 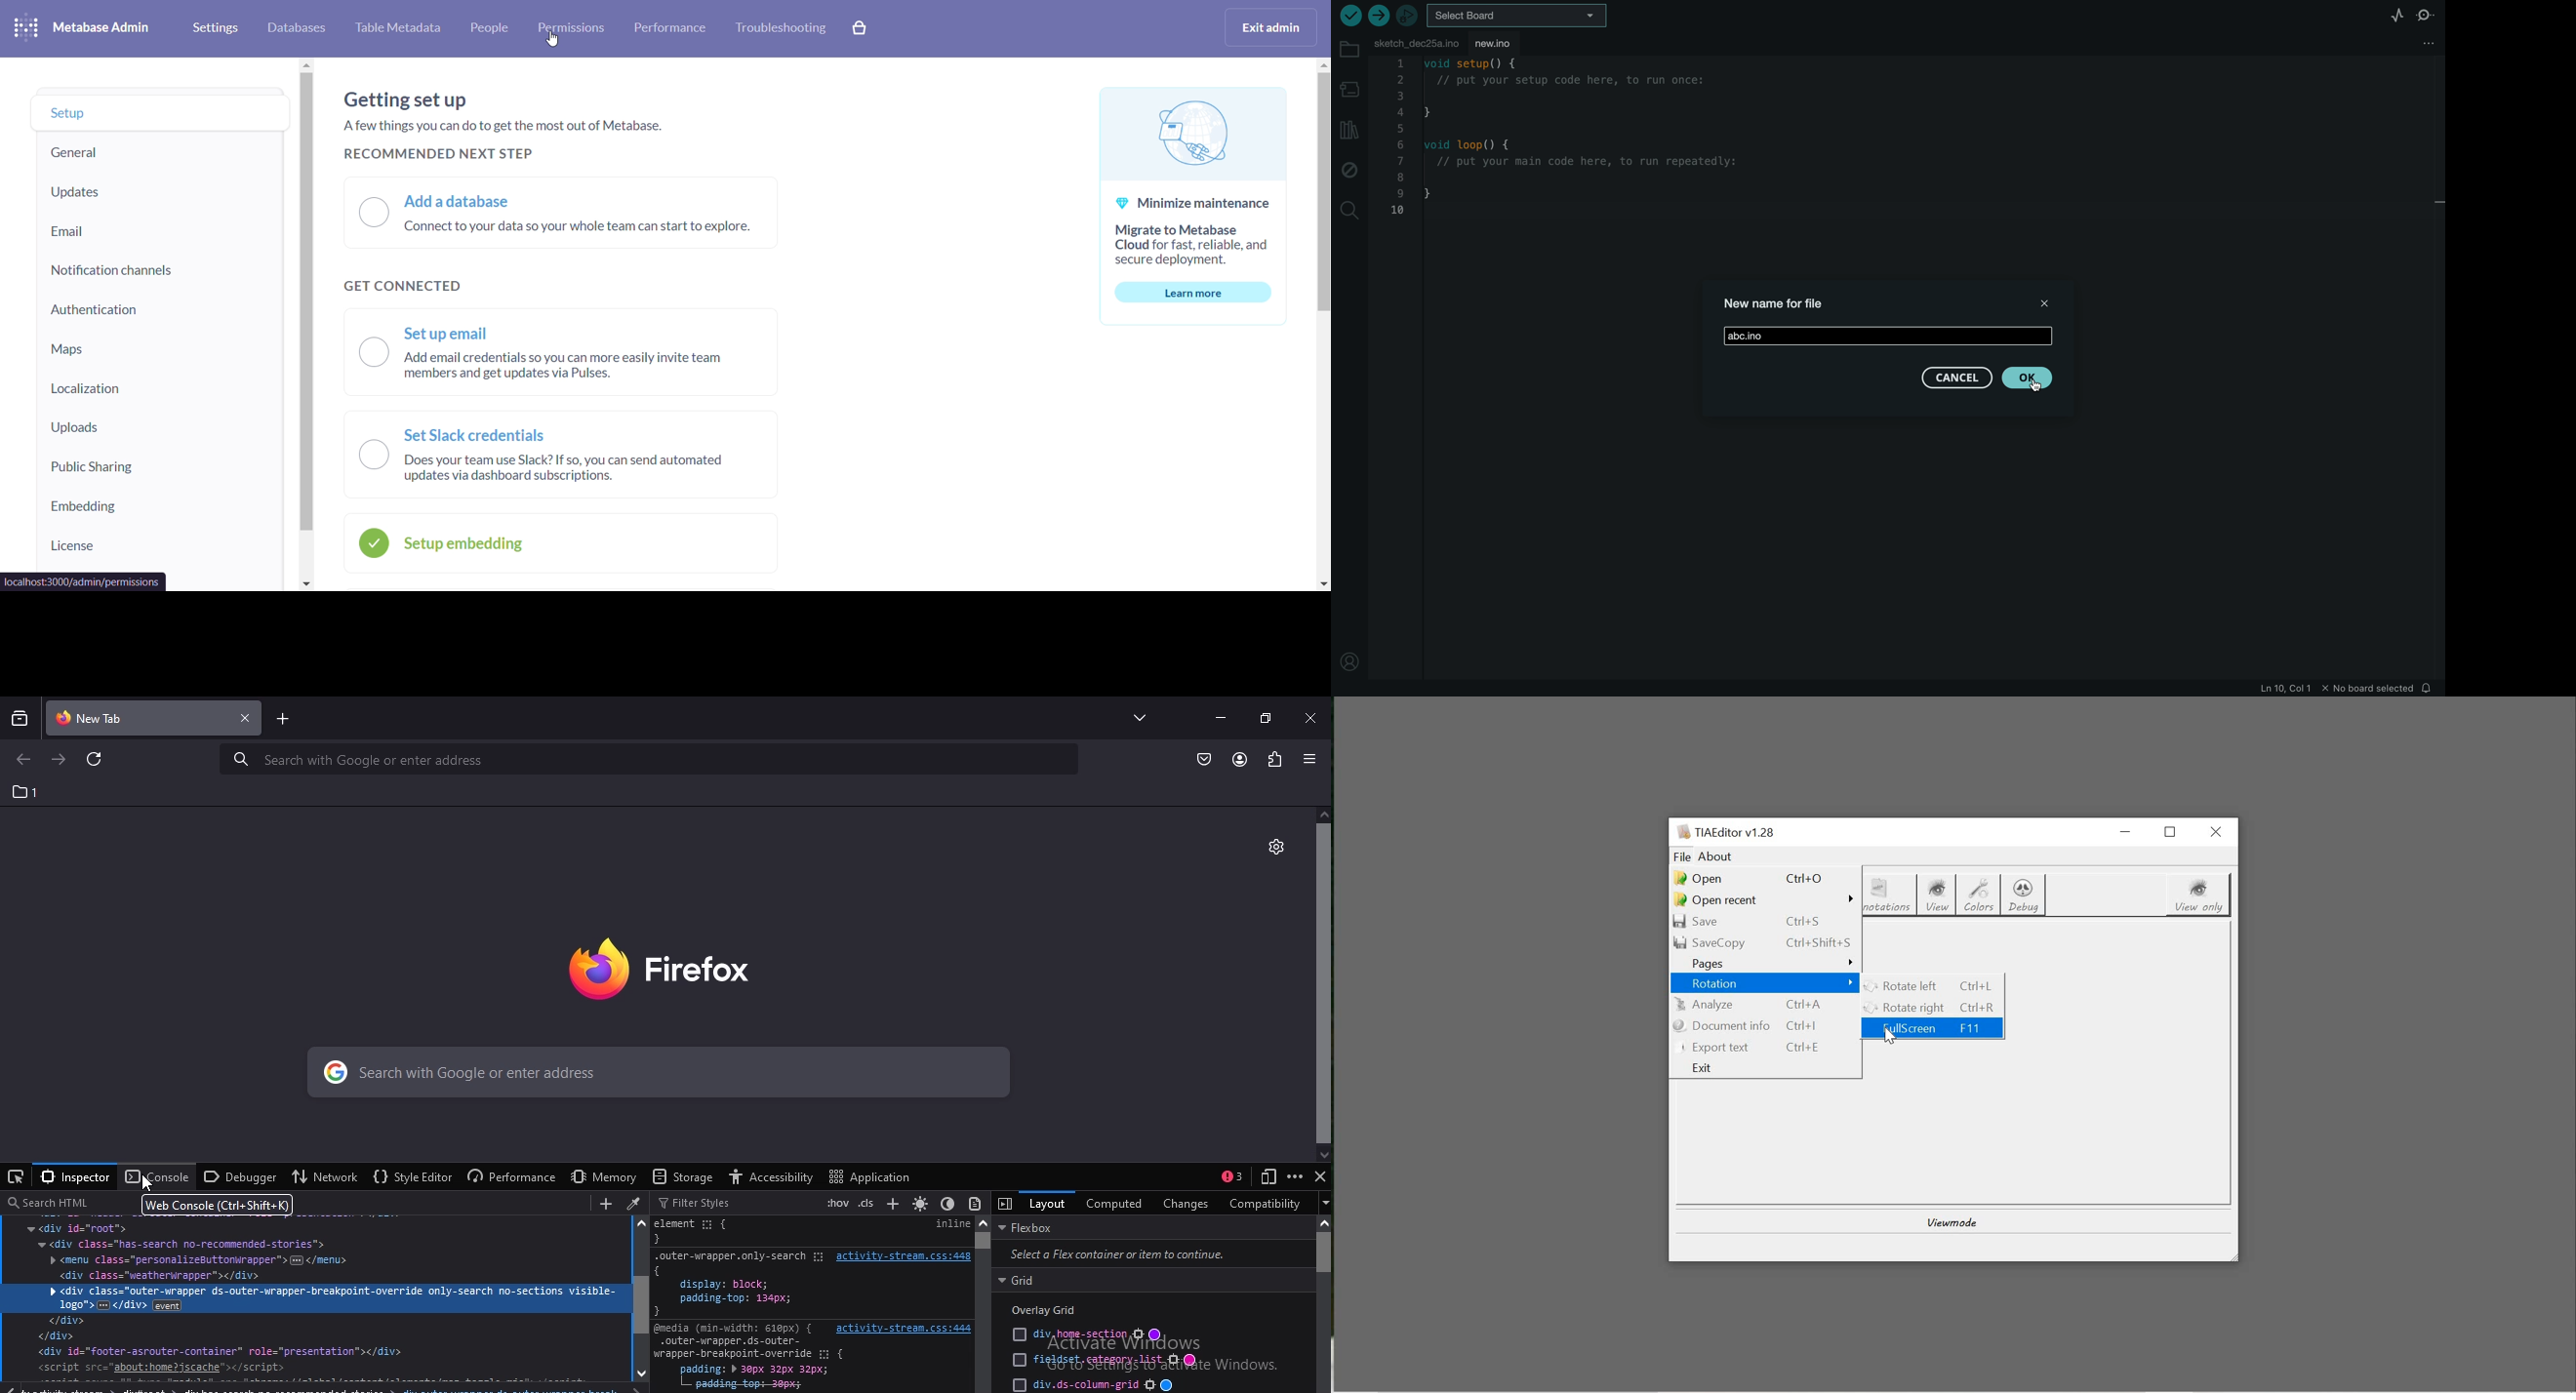 I want to click on pick an element from the page, so click(x=16, y=1177).